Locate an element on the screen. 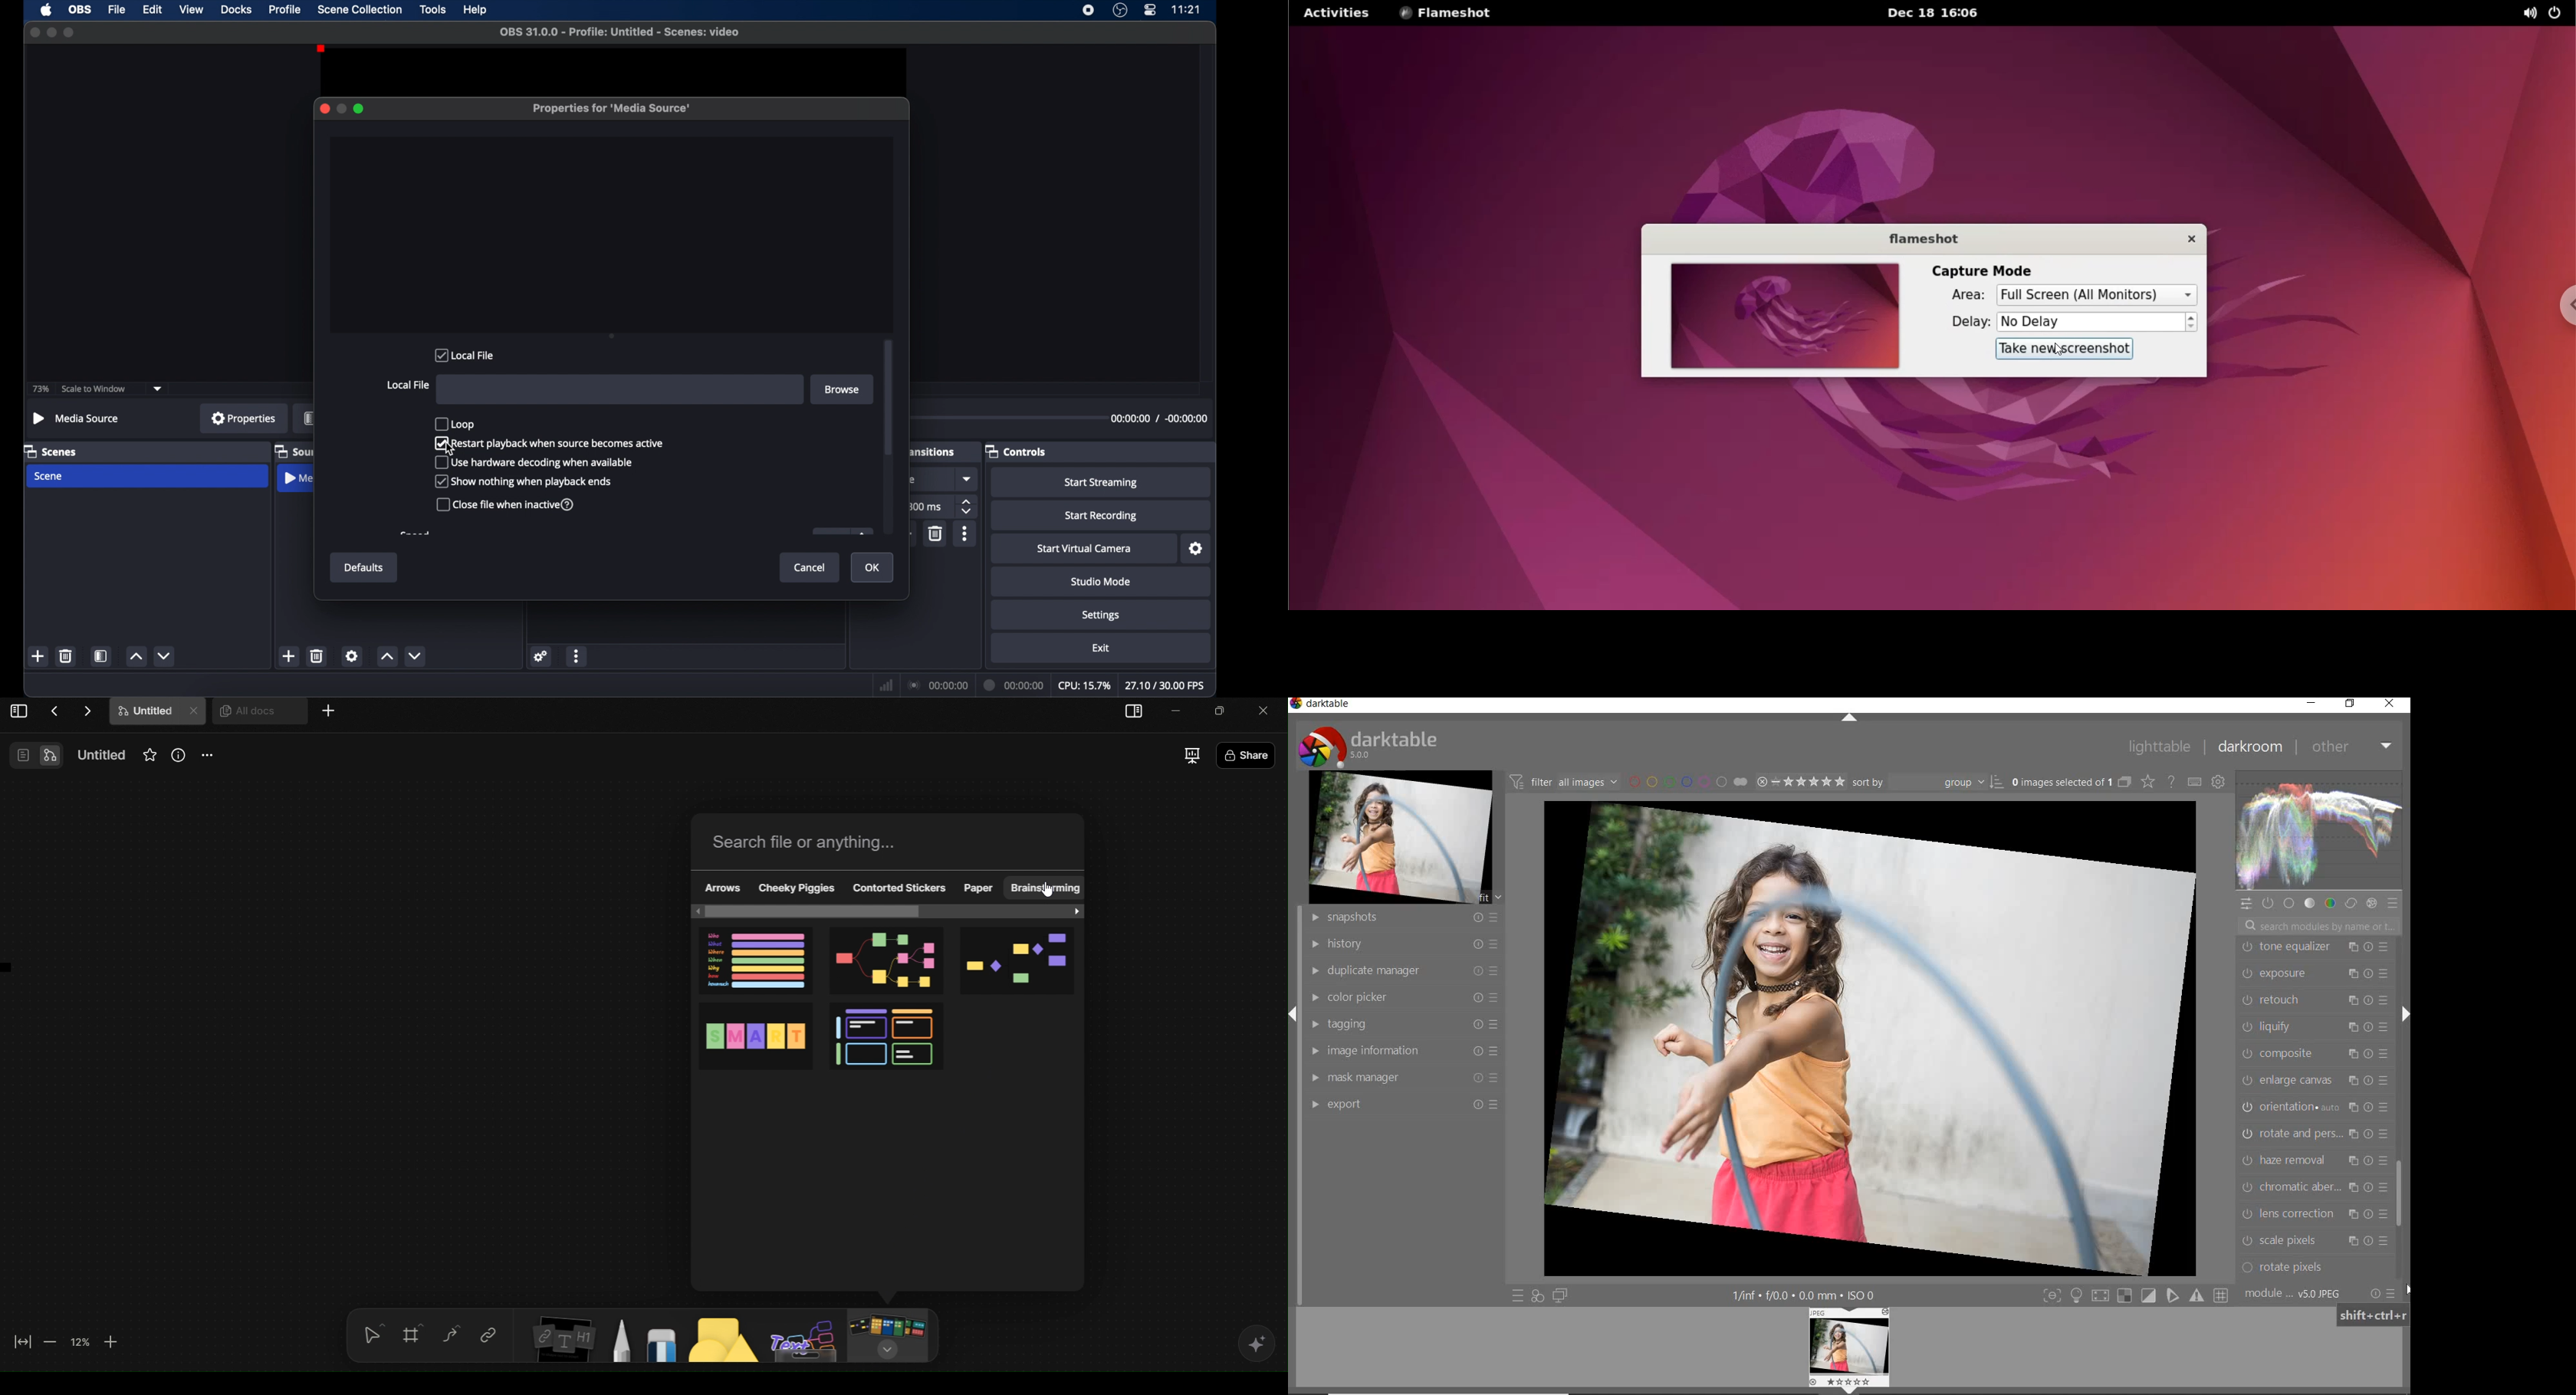  collapse grouped images is located at coordinates (2125, 783).